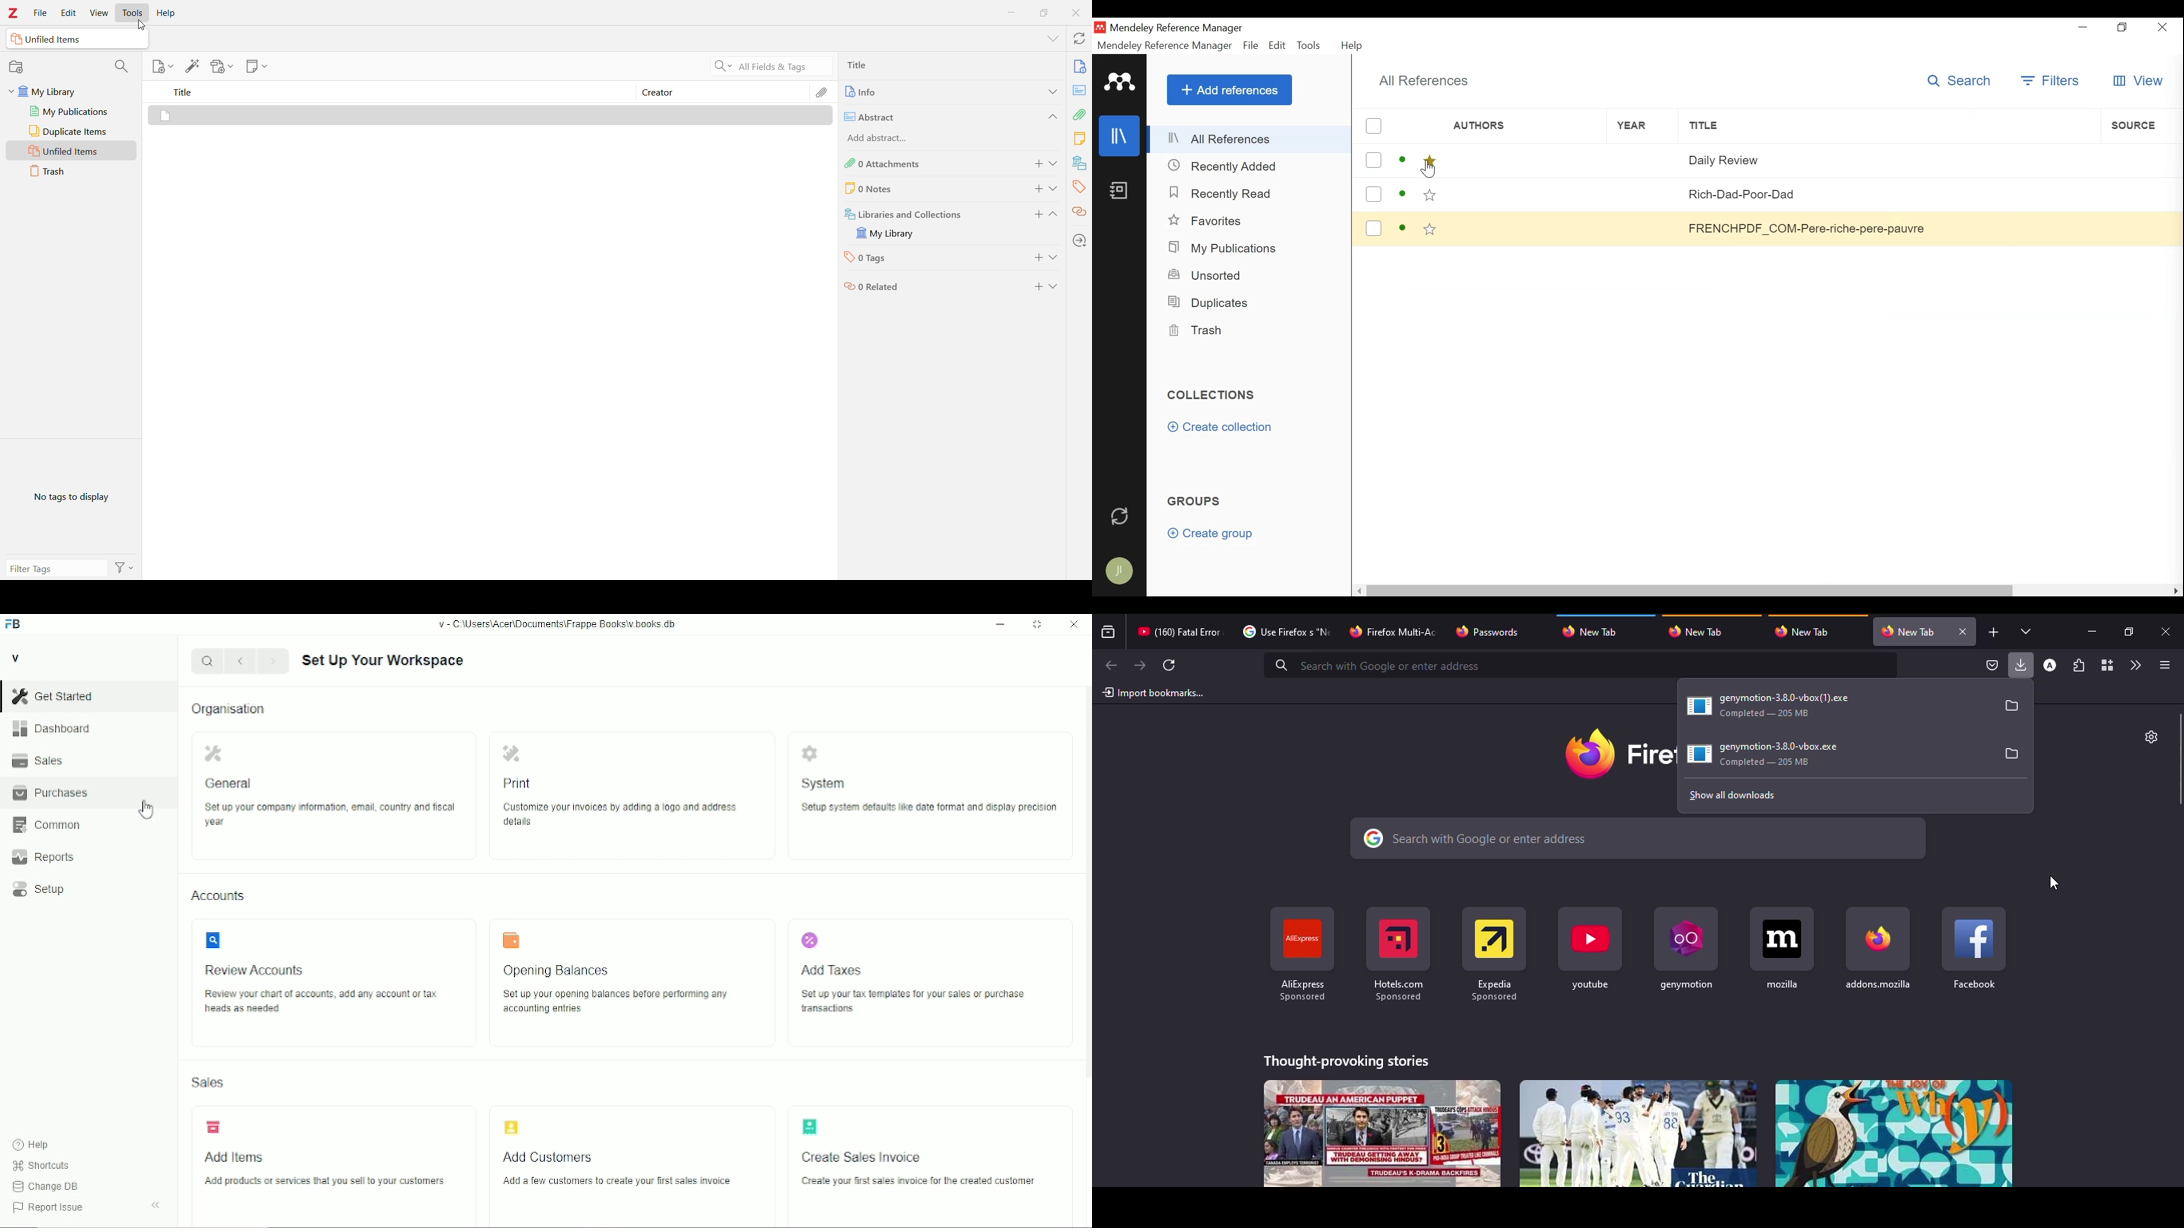 The width and height of the screenshot is (2184, 1232). What do you see at coordinates (511, 753) in the screenshot?
I see `Print icon` at bounding box center [511, 753].